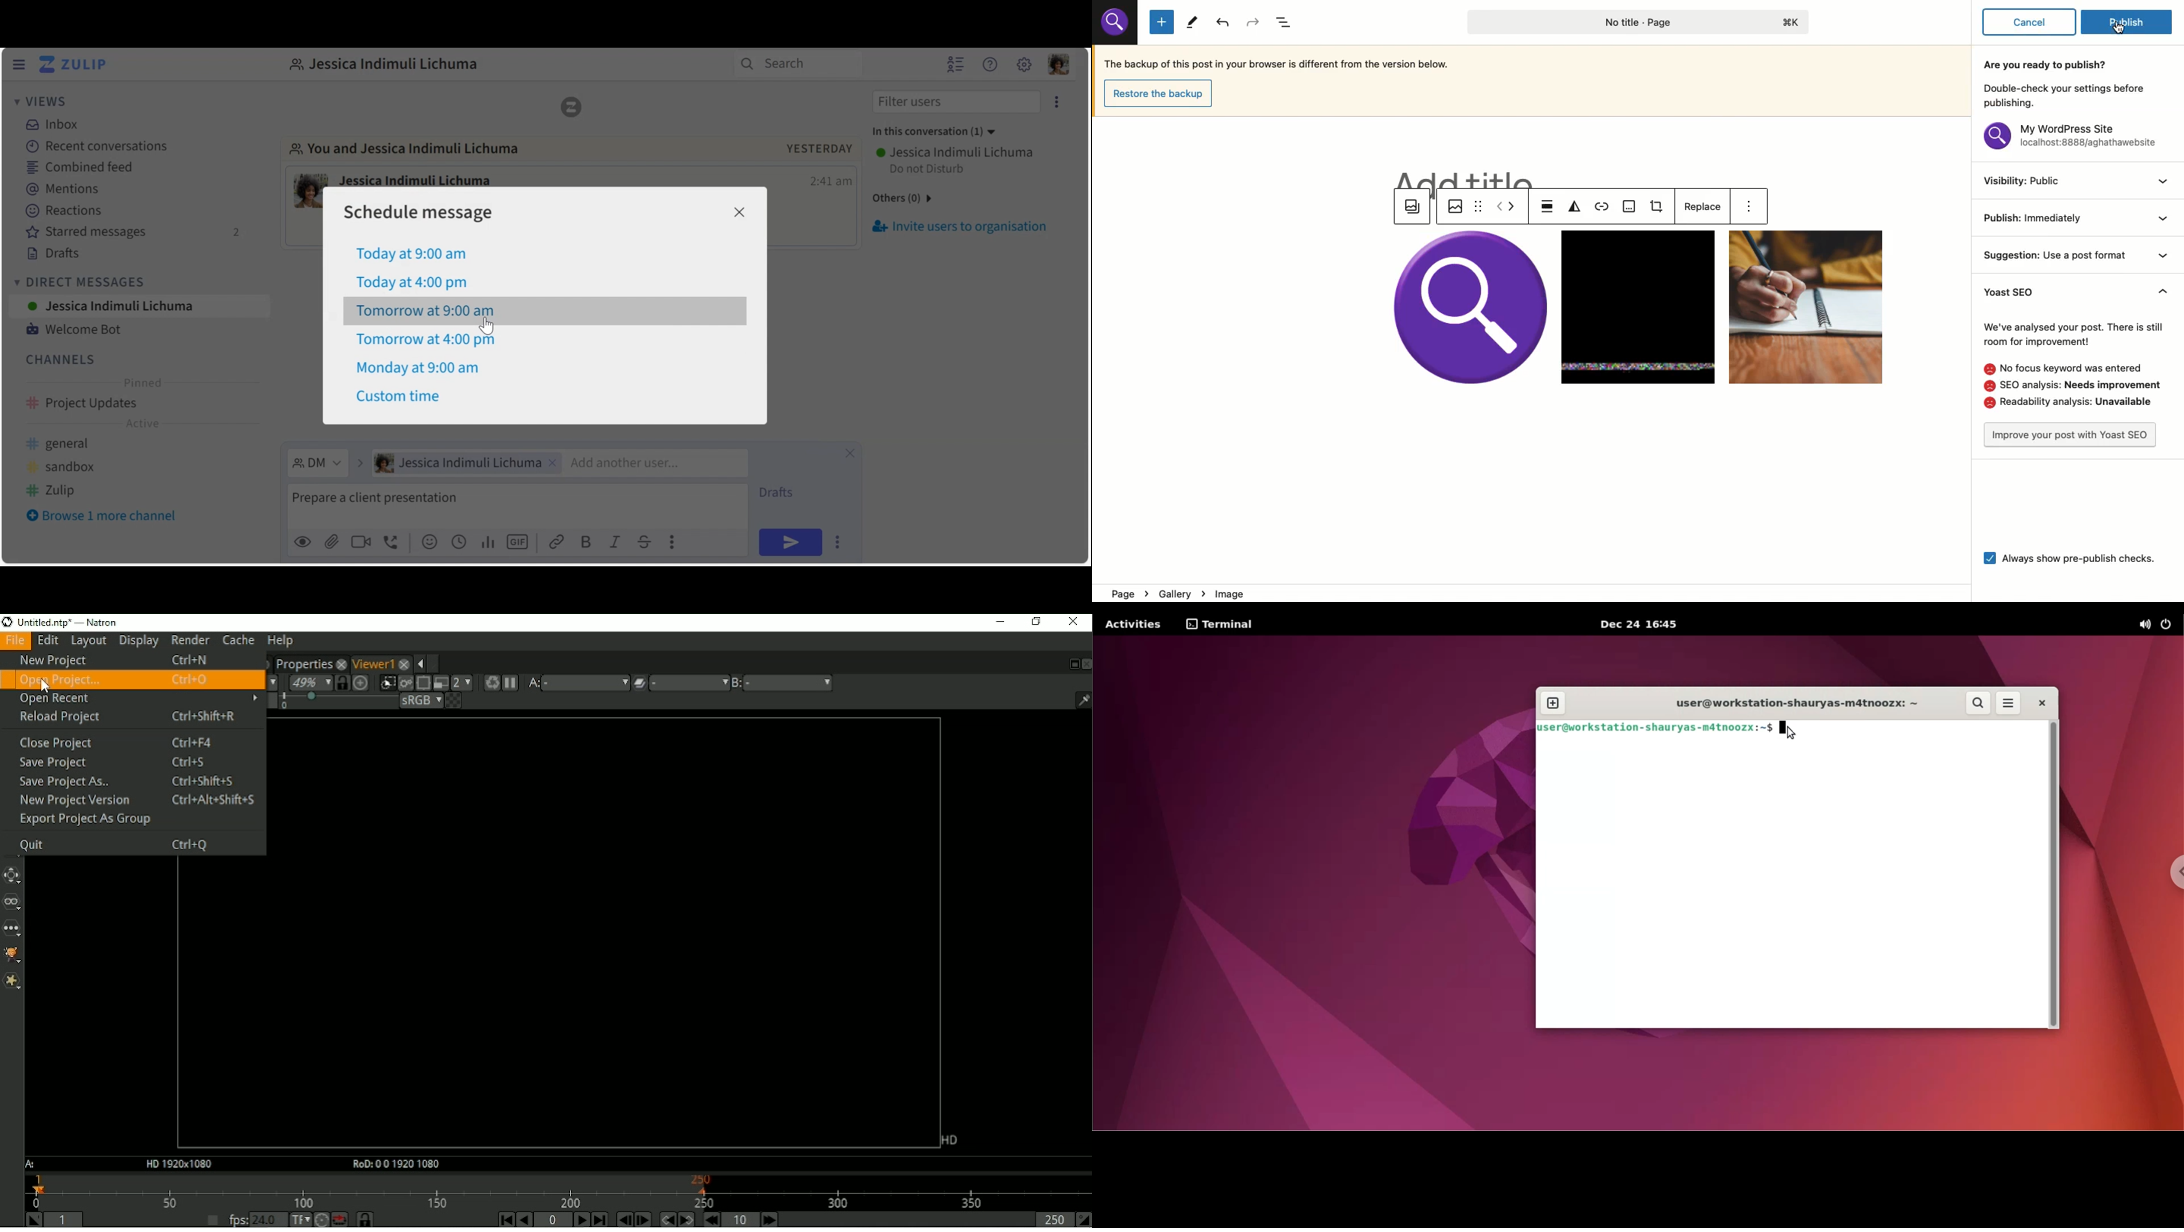  What do you see at coordinates (429, 543) in the screenshot?
I see `Add emoji` at bounding box center [429, 543].